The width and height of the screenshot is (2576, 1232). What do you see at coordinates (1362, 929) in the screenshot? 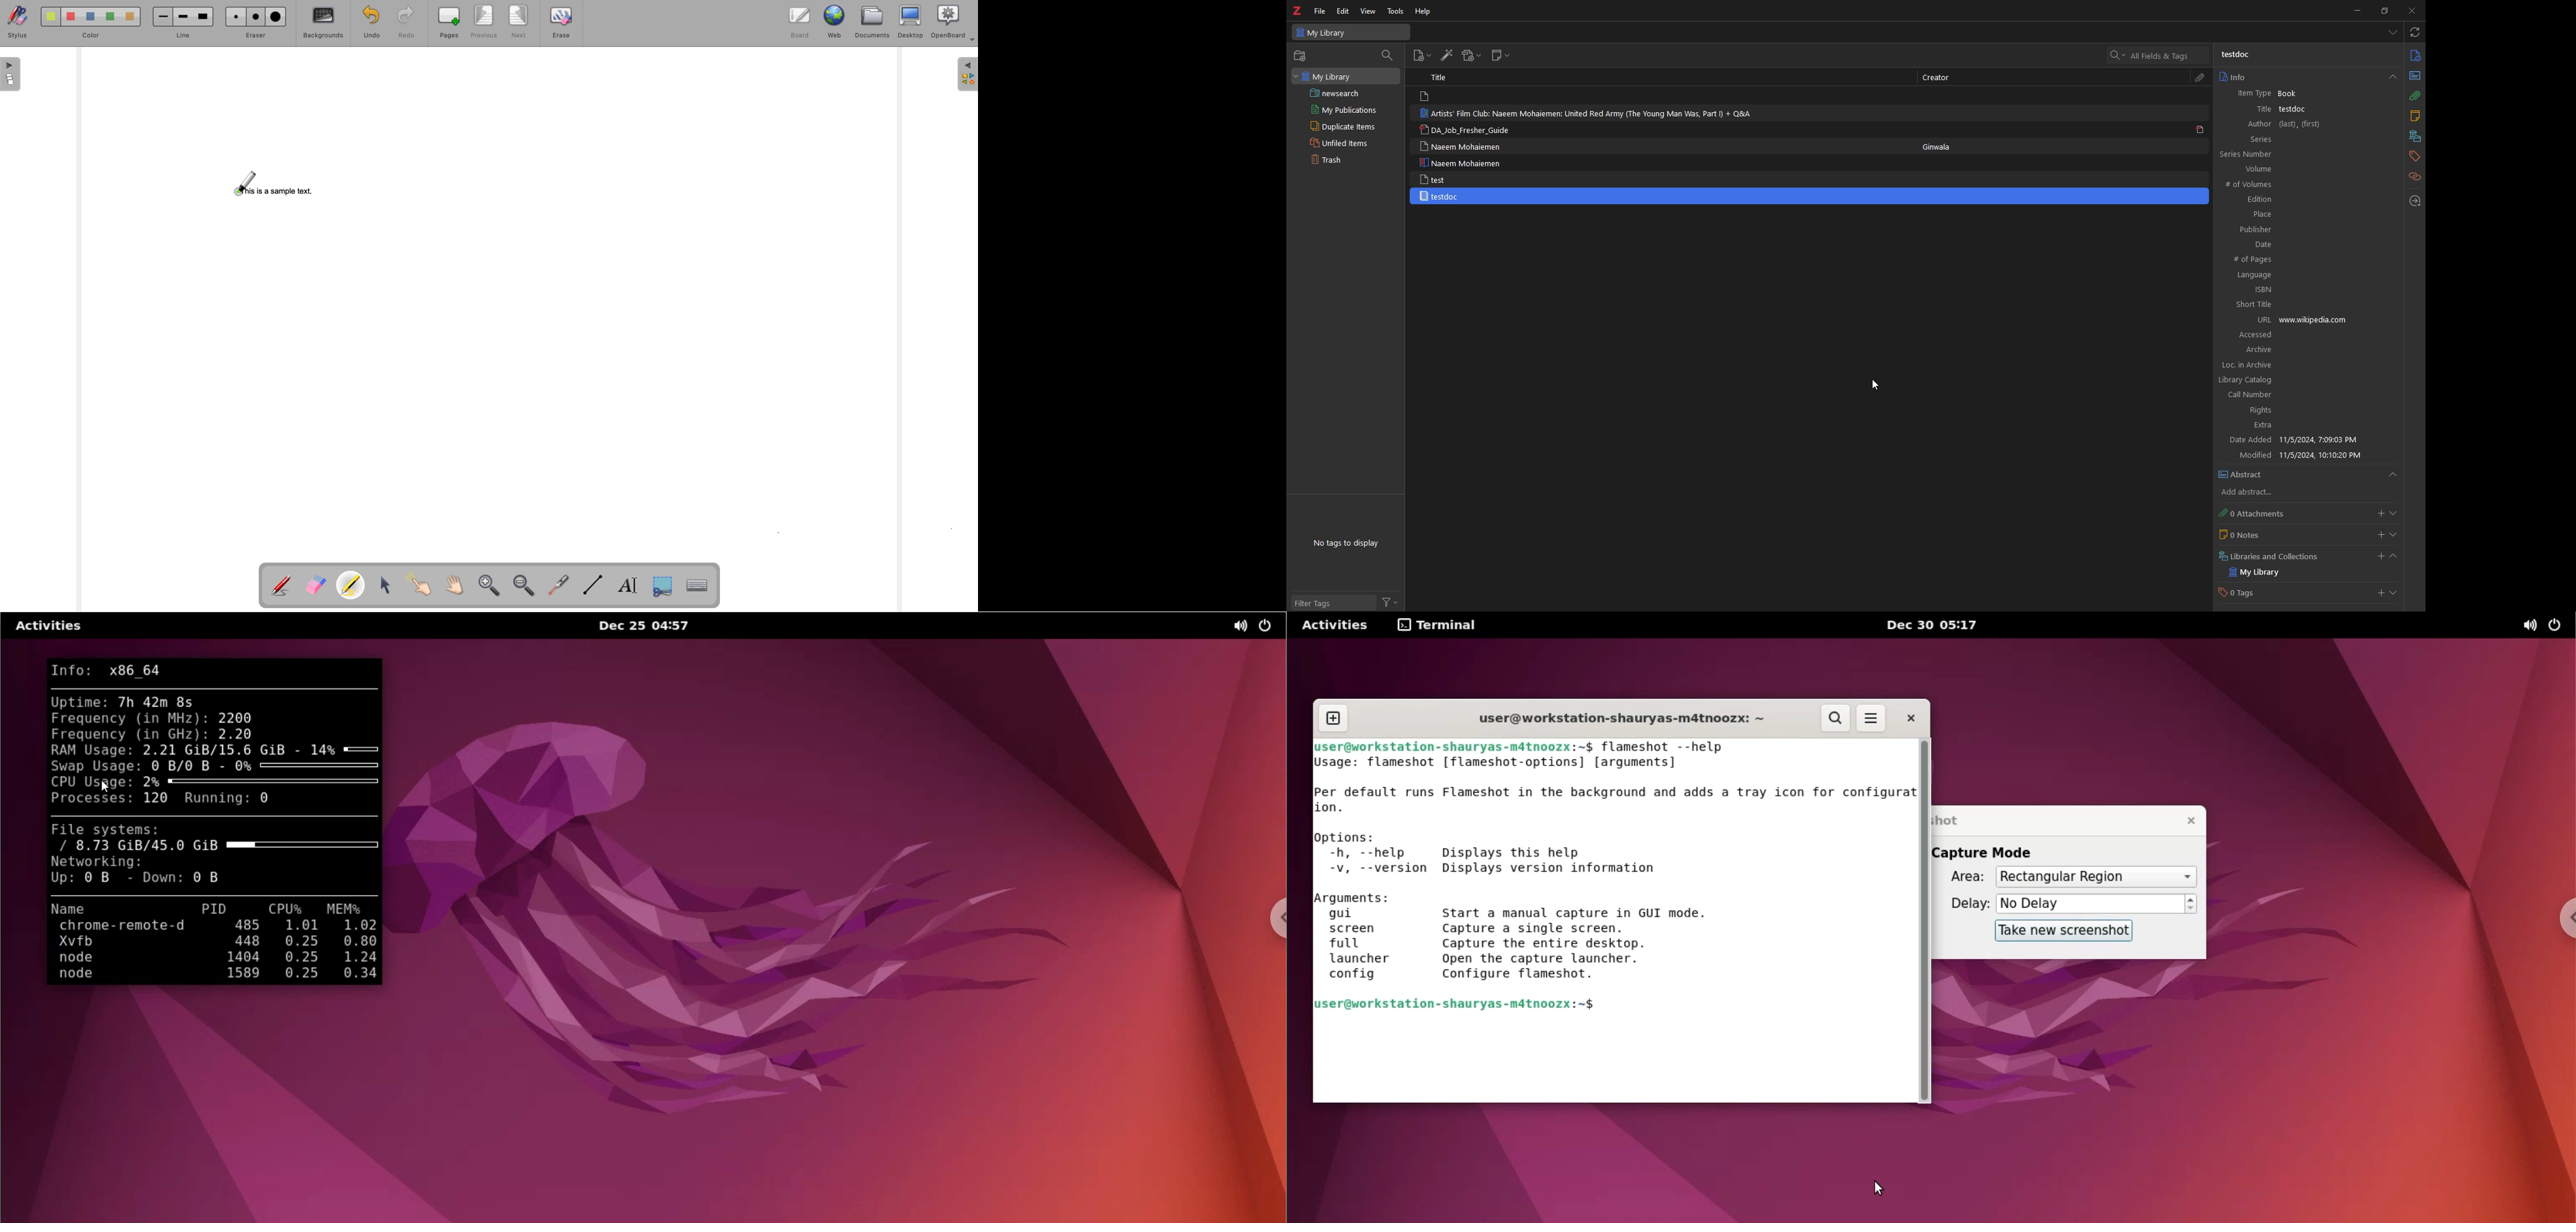
I see `screen` at bounding box center [1362, 929].